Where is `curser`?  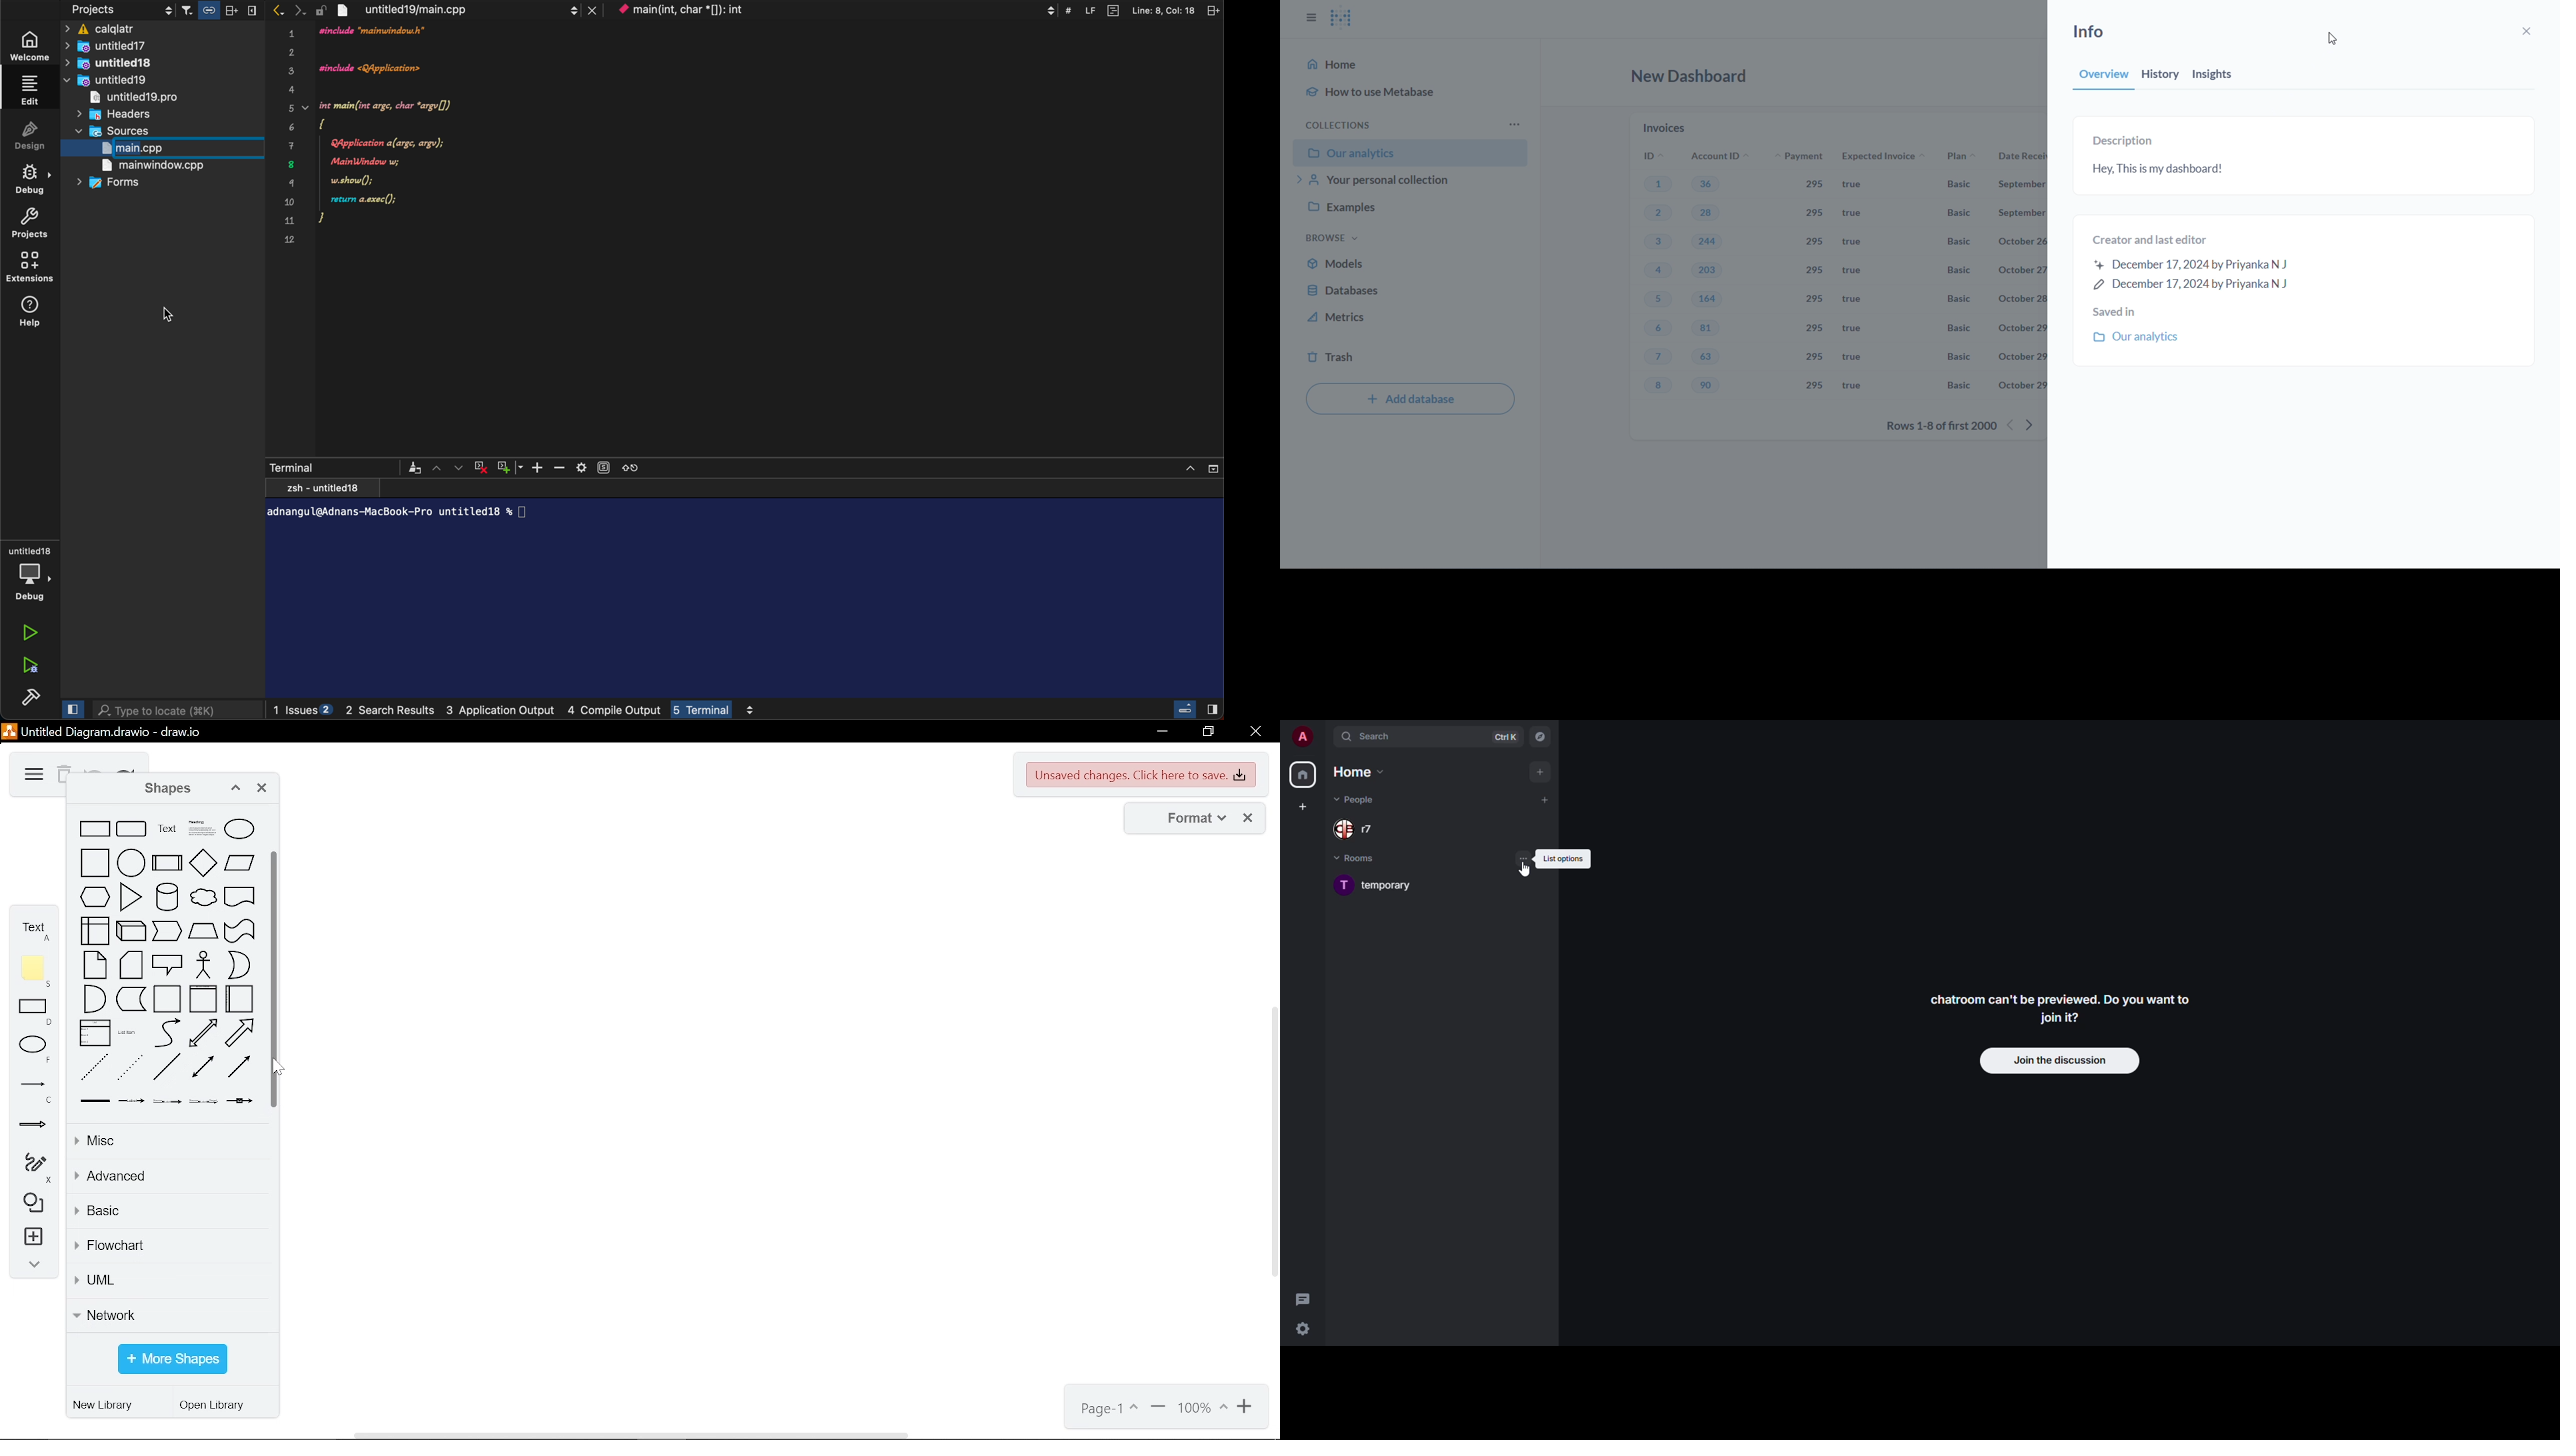 curser is located at coordinates (169, 311).